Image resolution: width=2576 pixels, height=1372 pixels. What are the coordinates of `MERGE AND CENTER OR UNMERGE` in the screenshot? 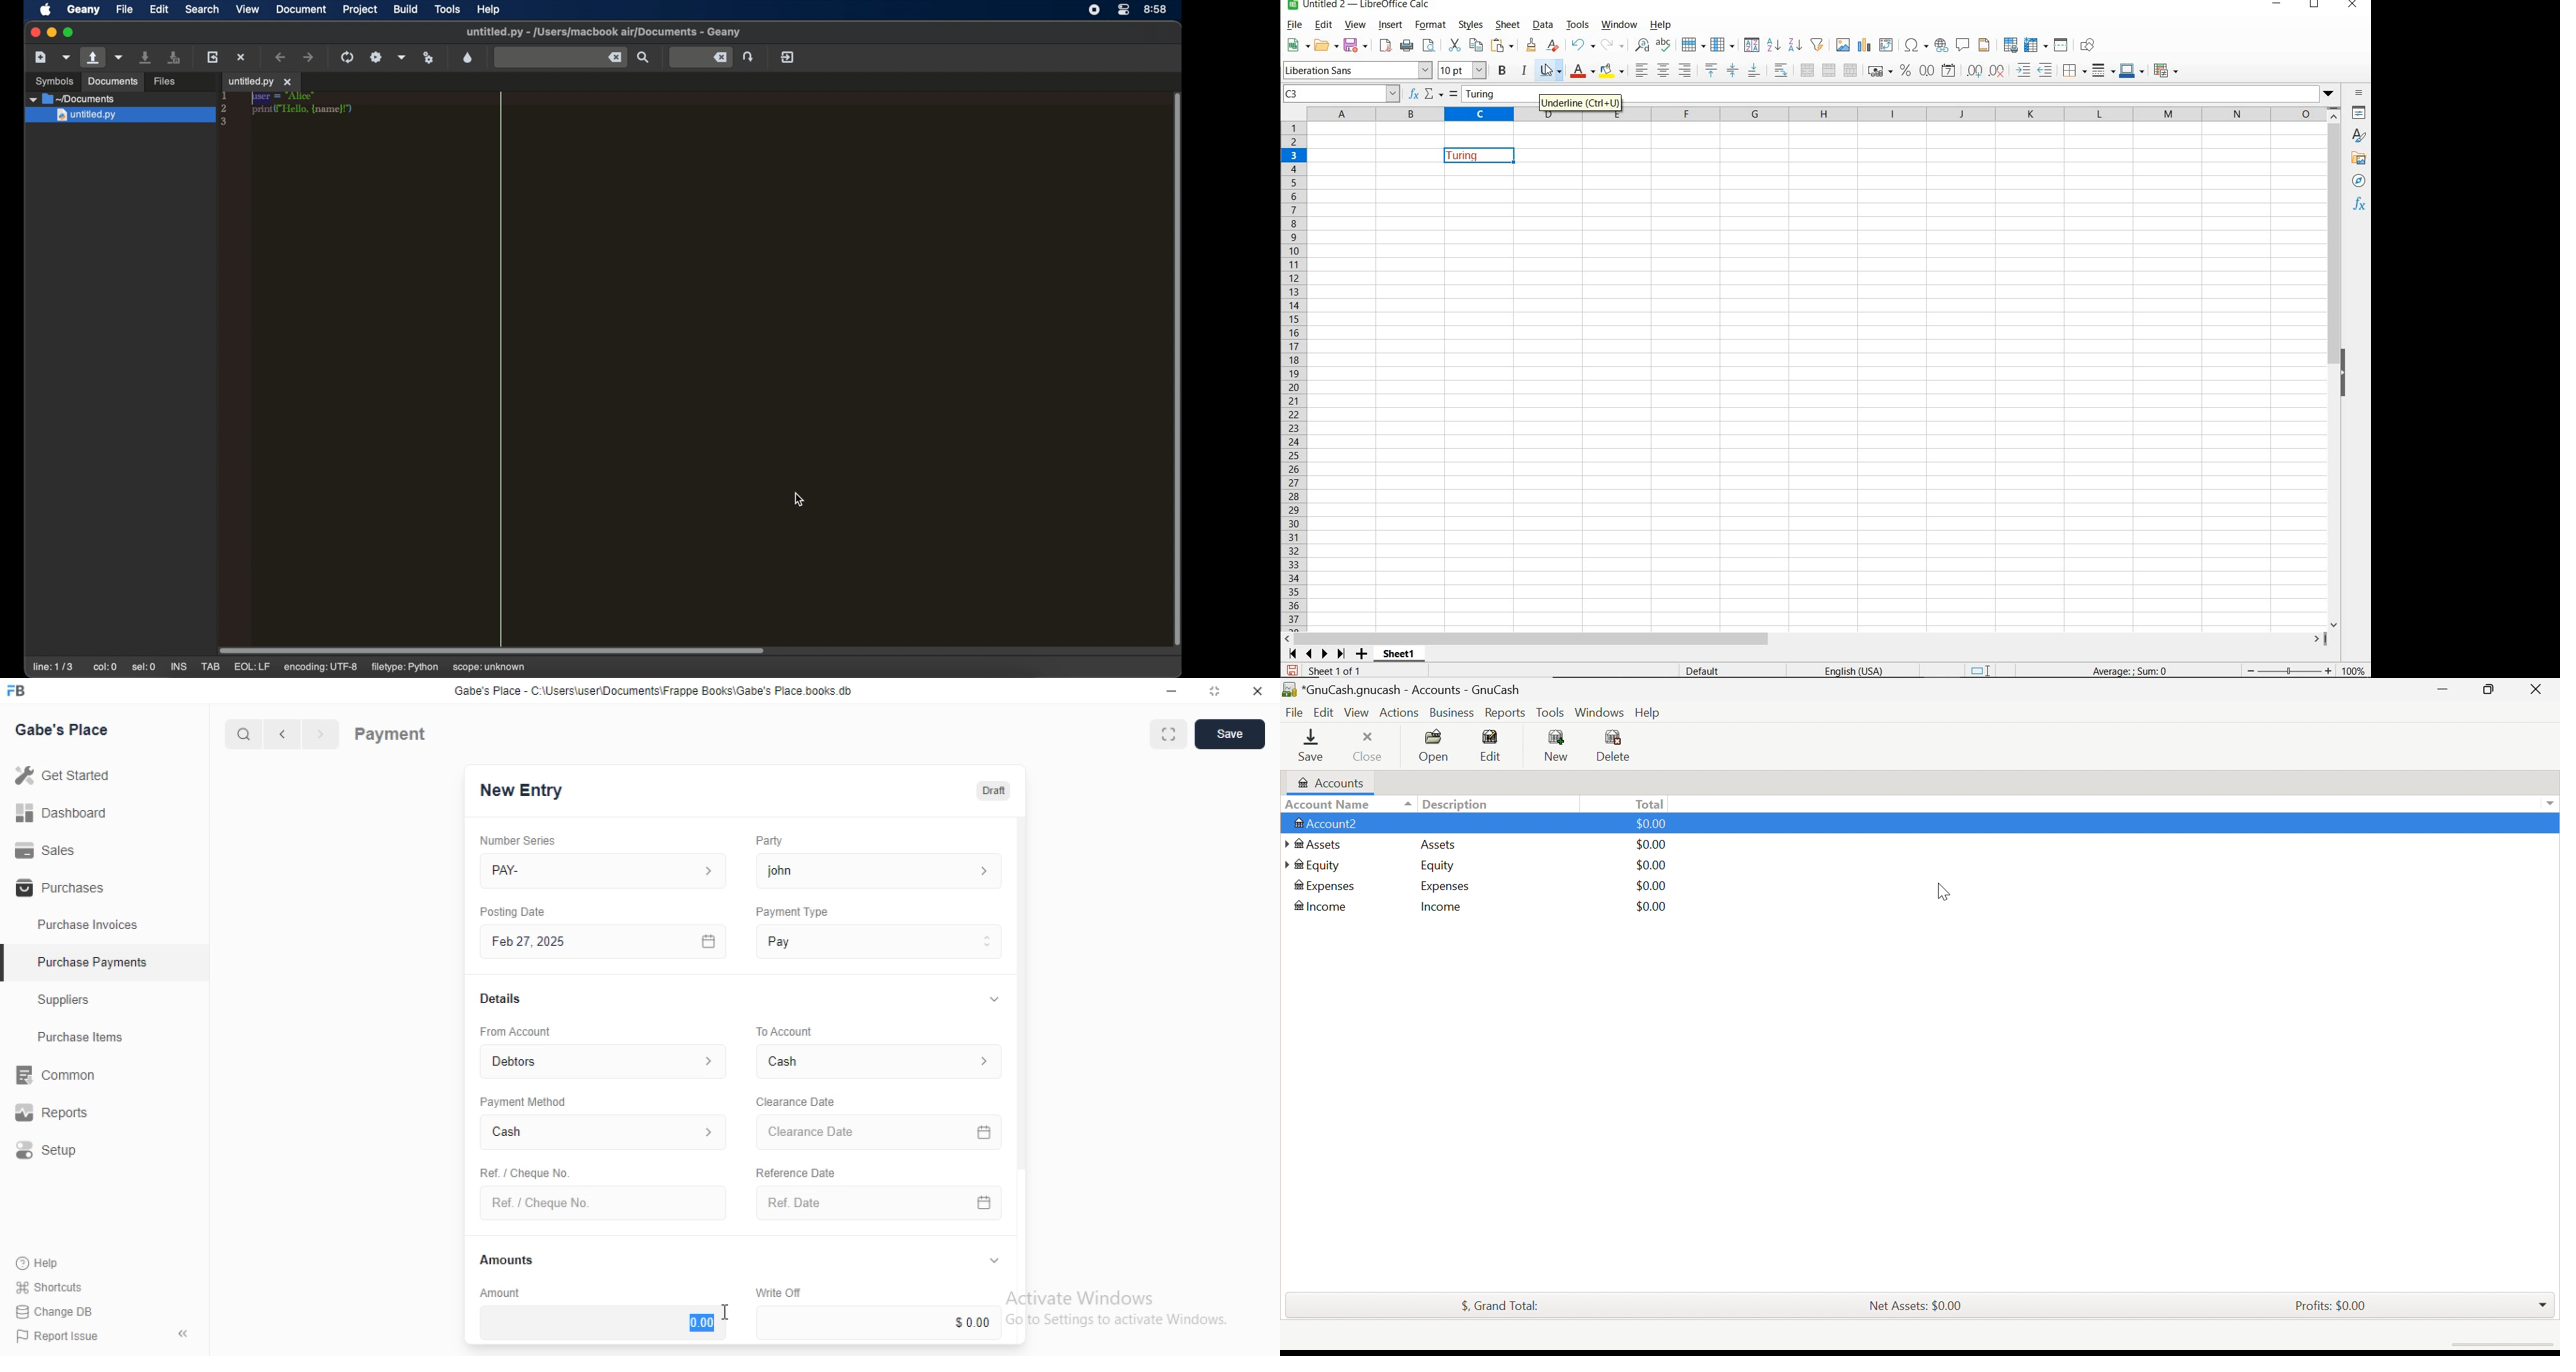 It's located at (1808, 70).